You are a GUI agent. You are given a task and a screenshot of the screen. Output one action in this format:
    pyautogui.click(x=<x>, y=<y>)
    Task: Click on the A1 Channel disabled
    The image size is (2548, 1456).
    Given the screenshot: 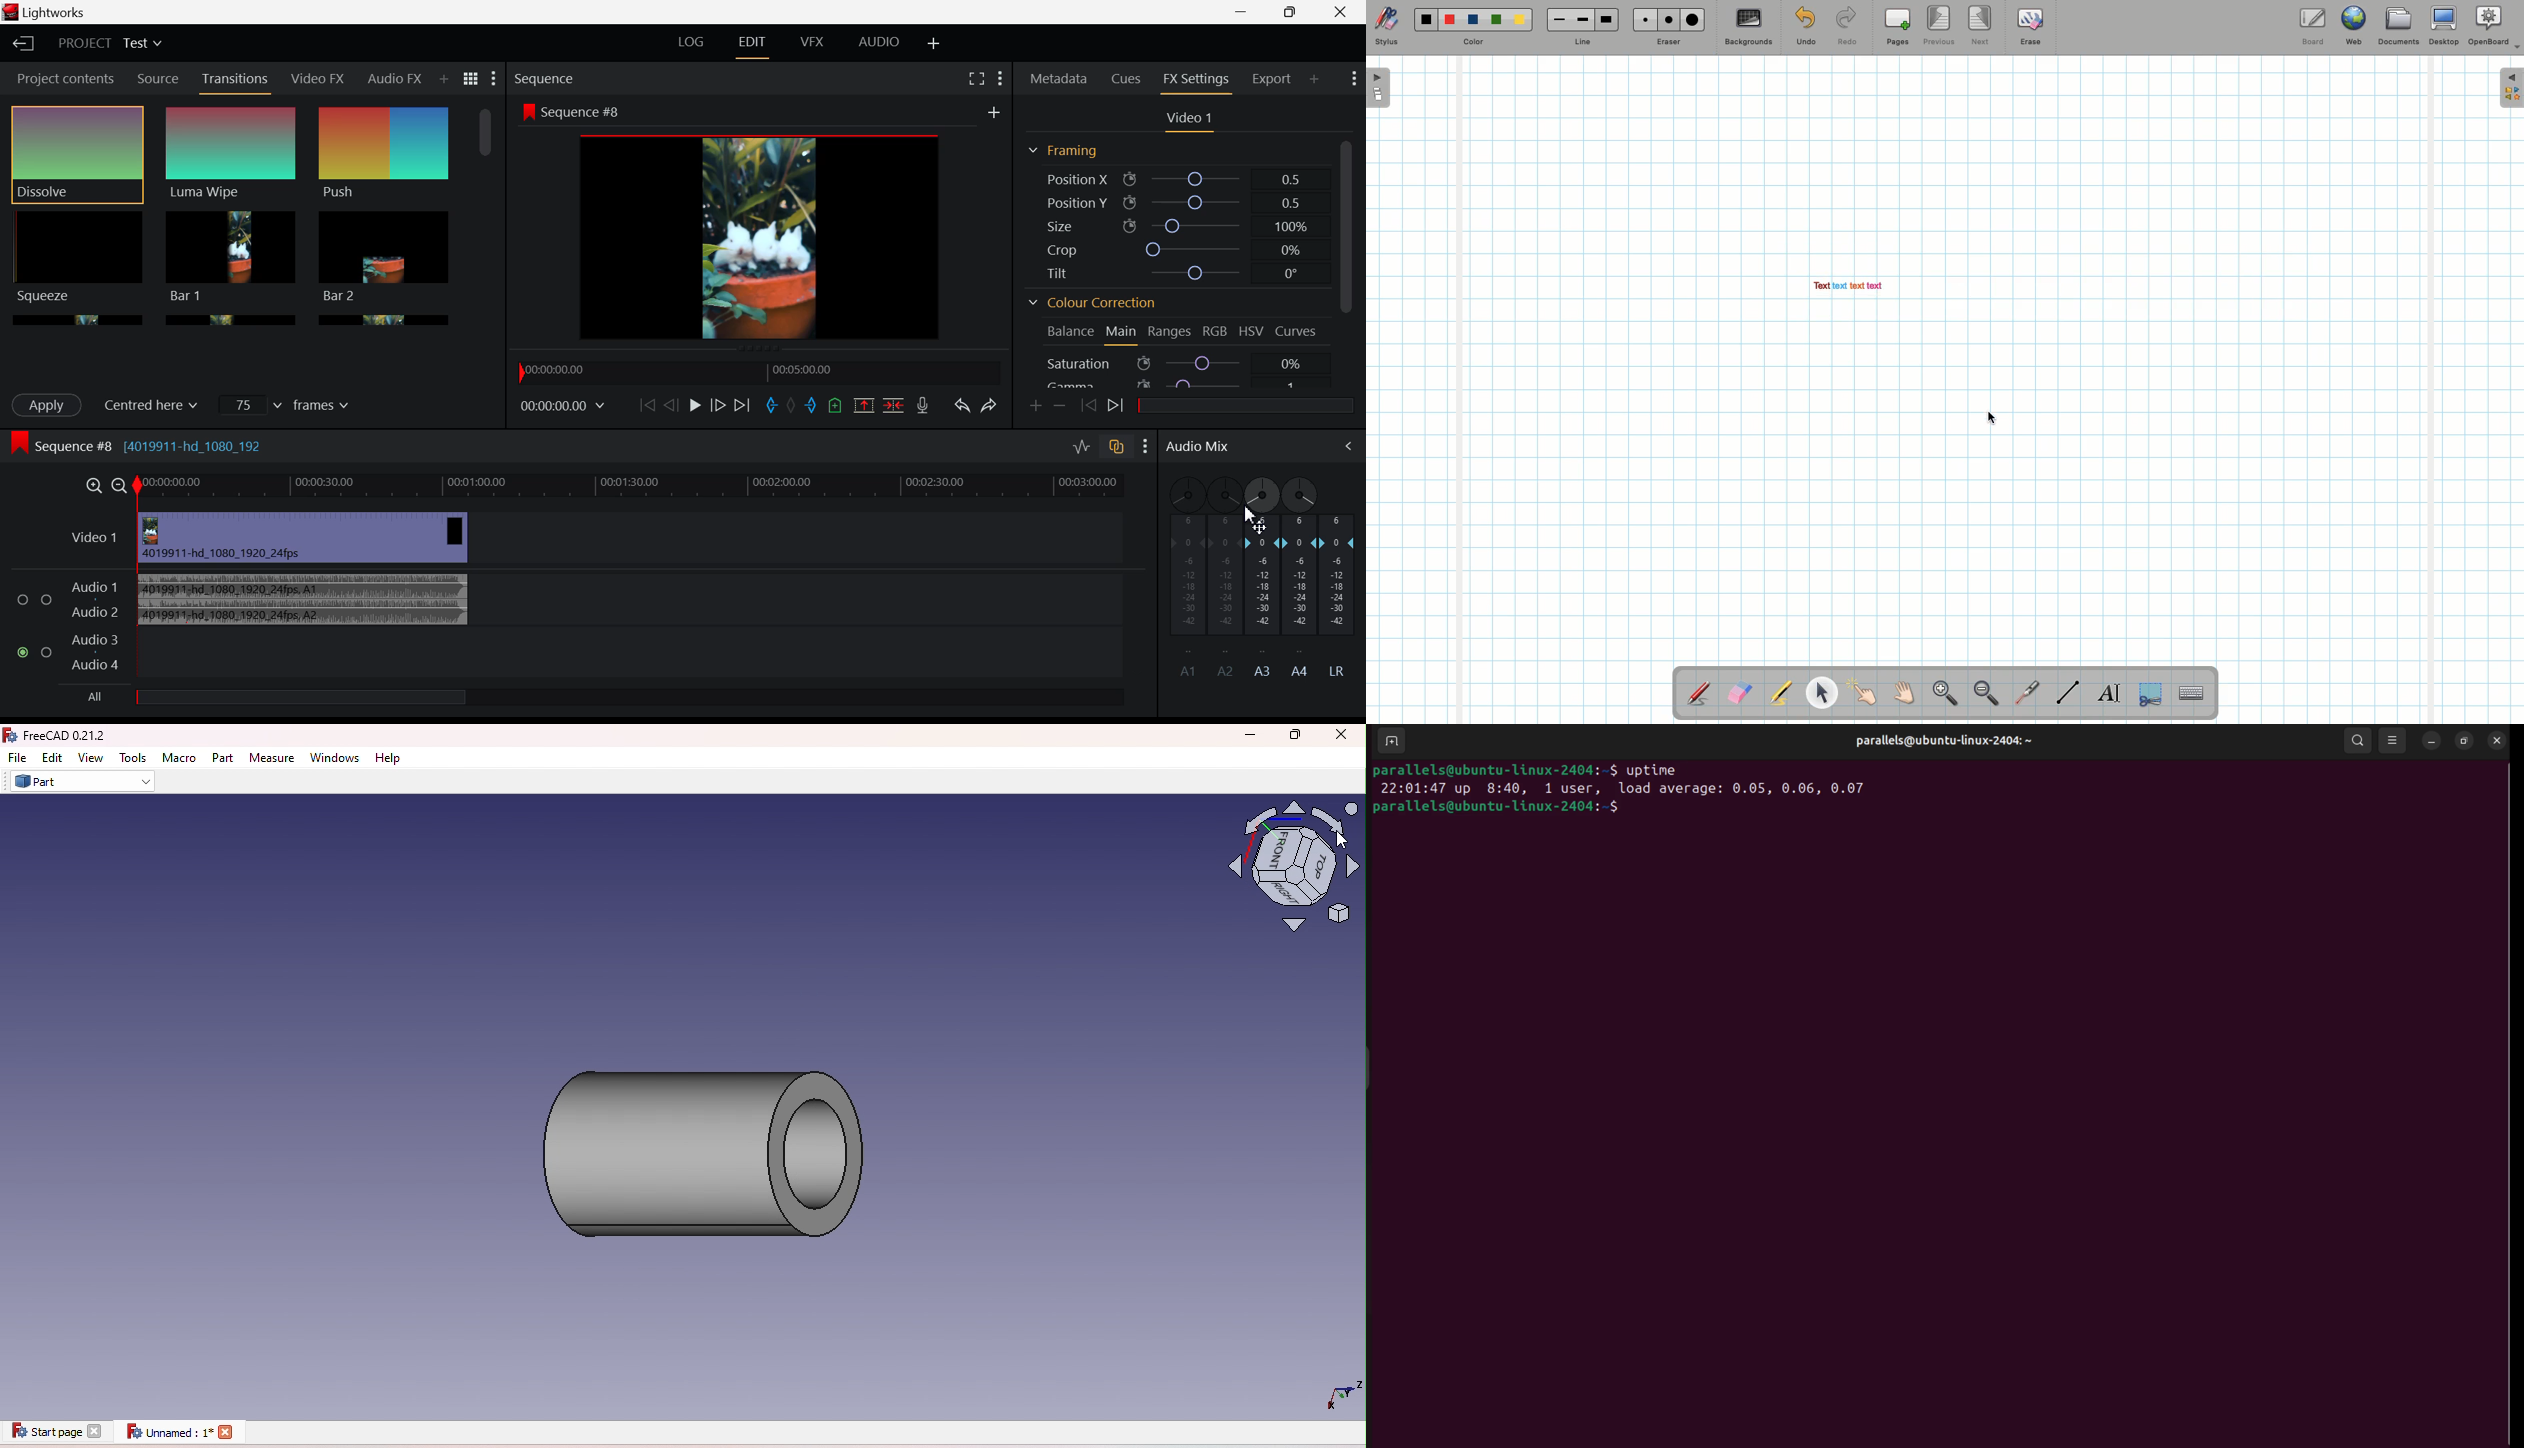 What is the action you would take?
    pyautogui.click(x=1182, y=577)
    